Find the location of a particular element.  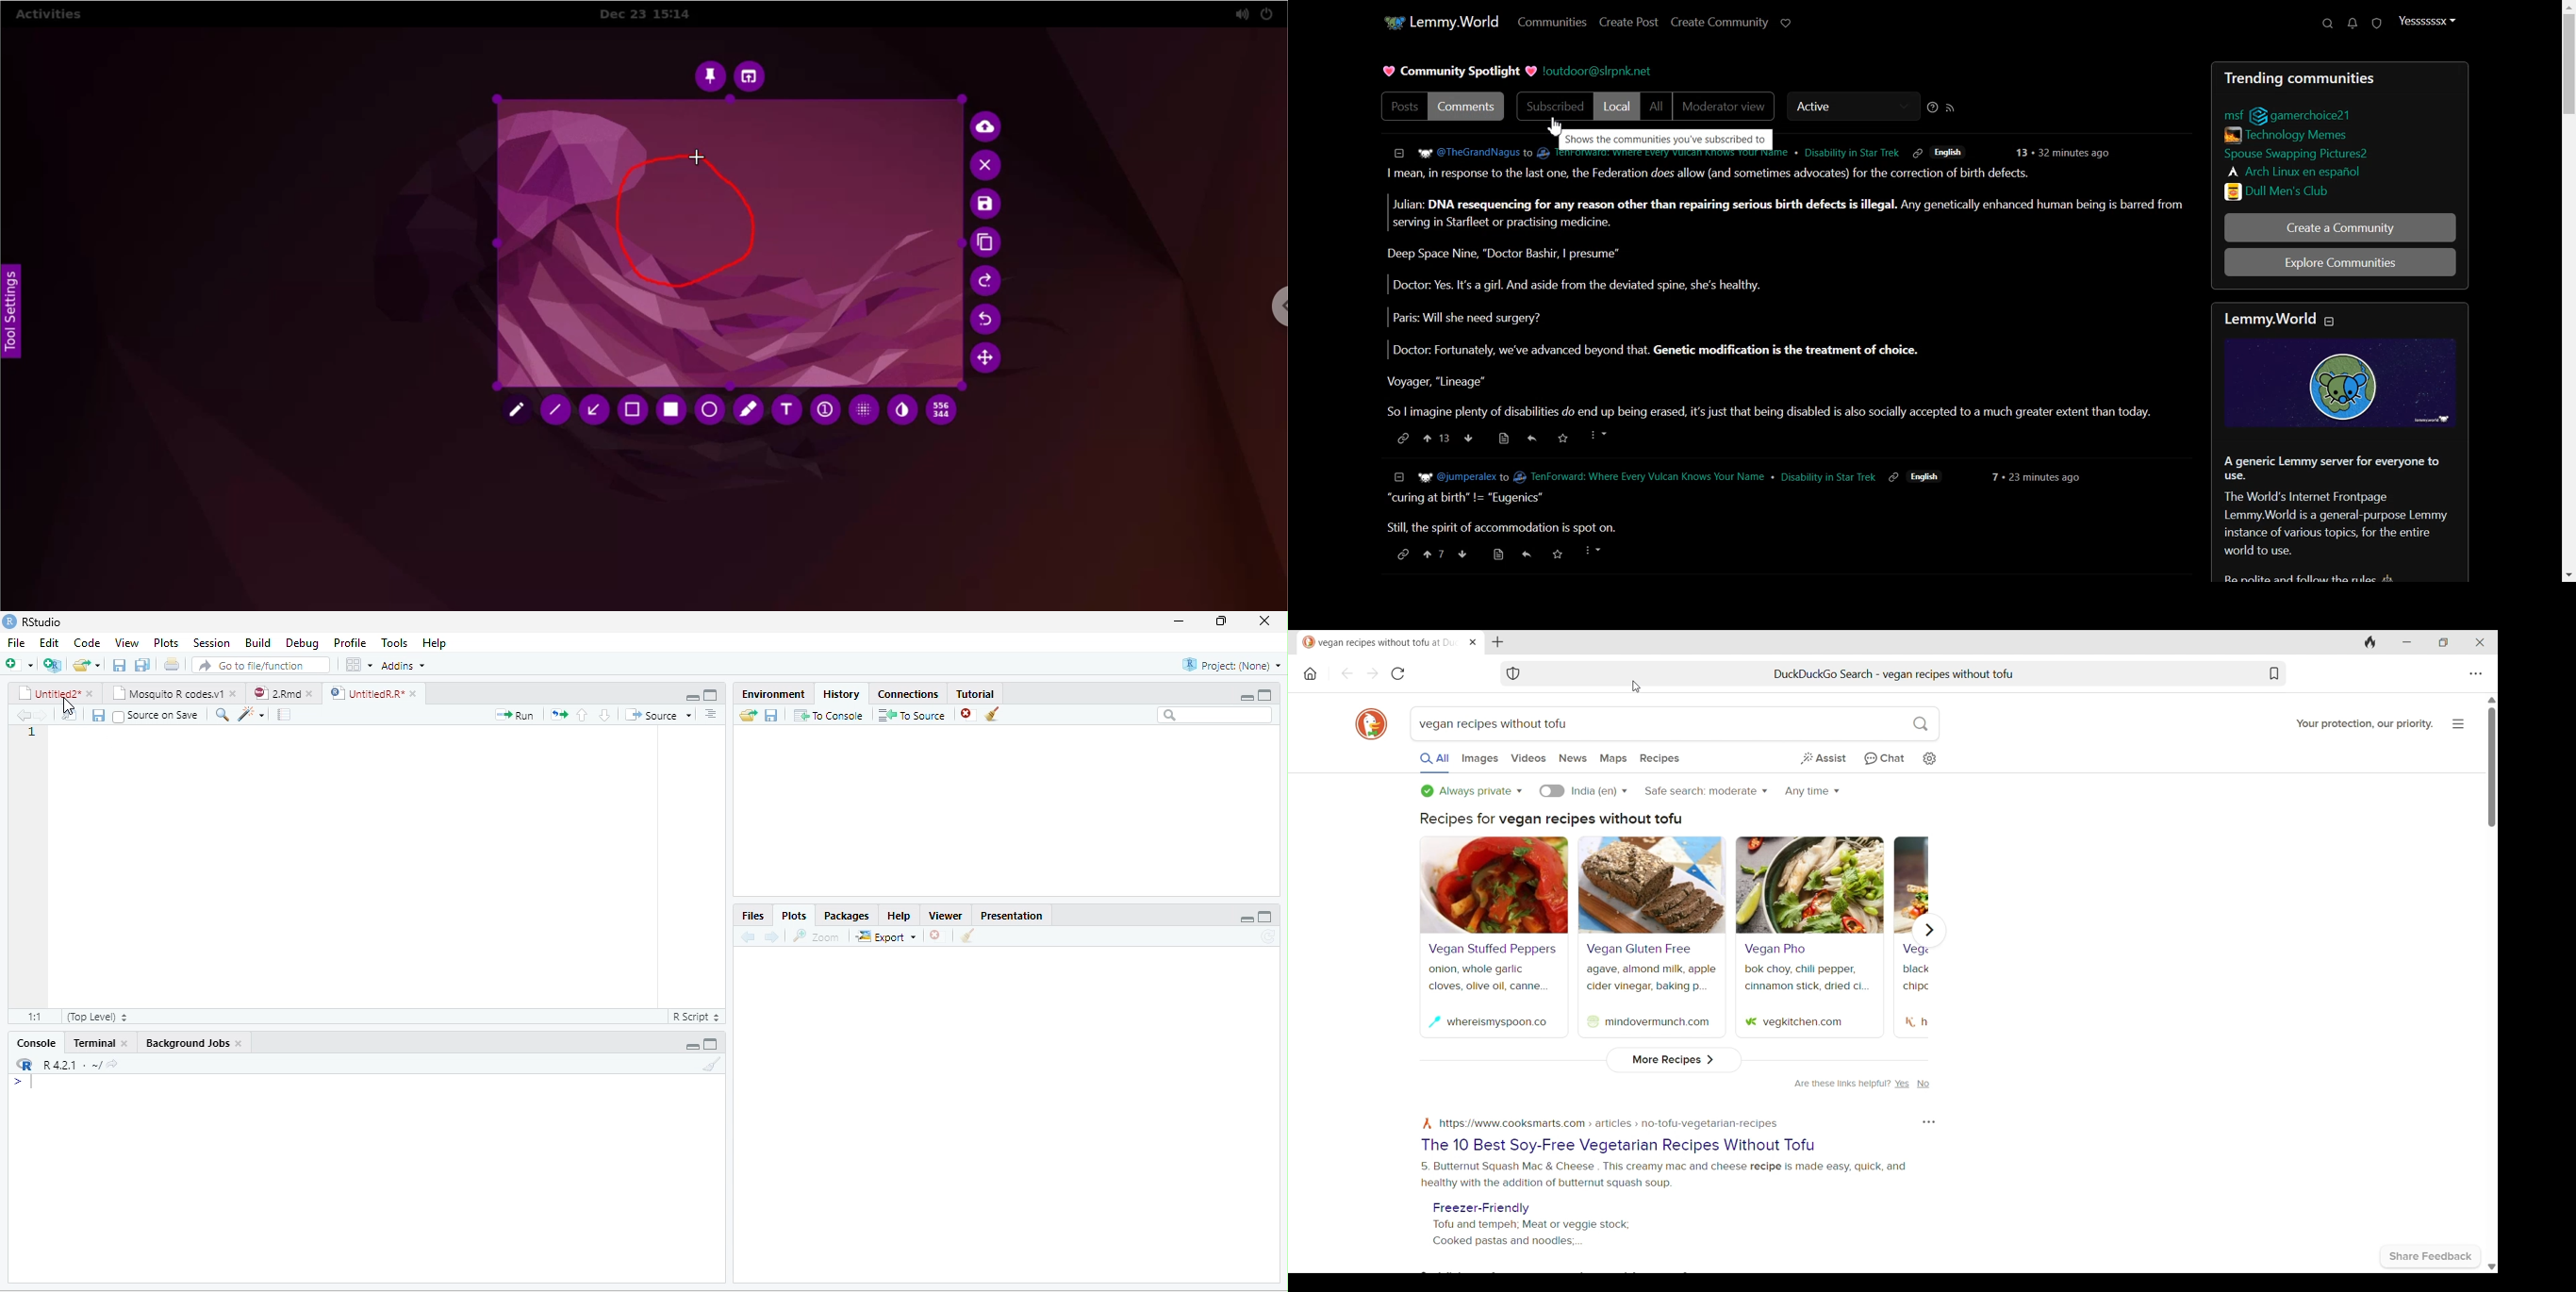

build is located at coordinates (257, 641).